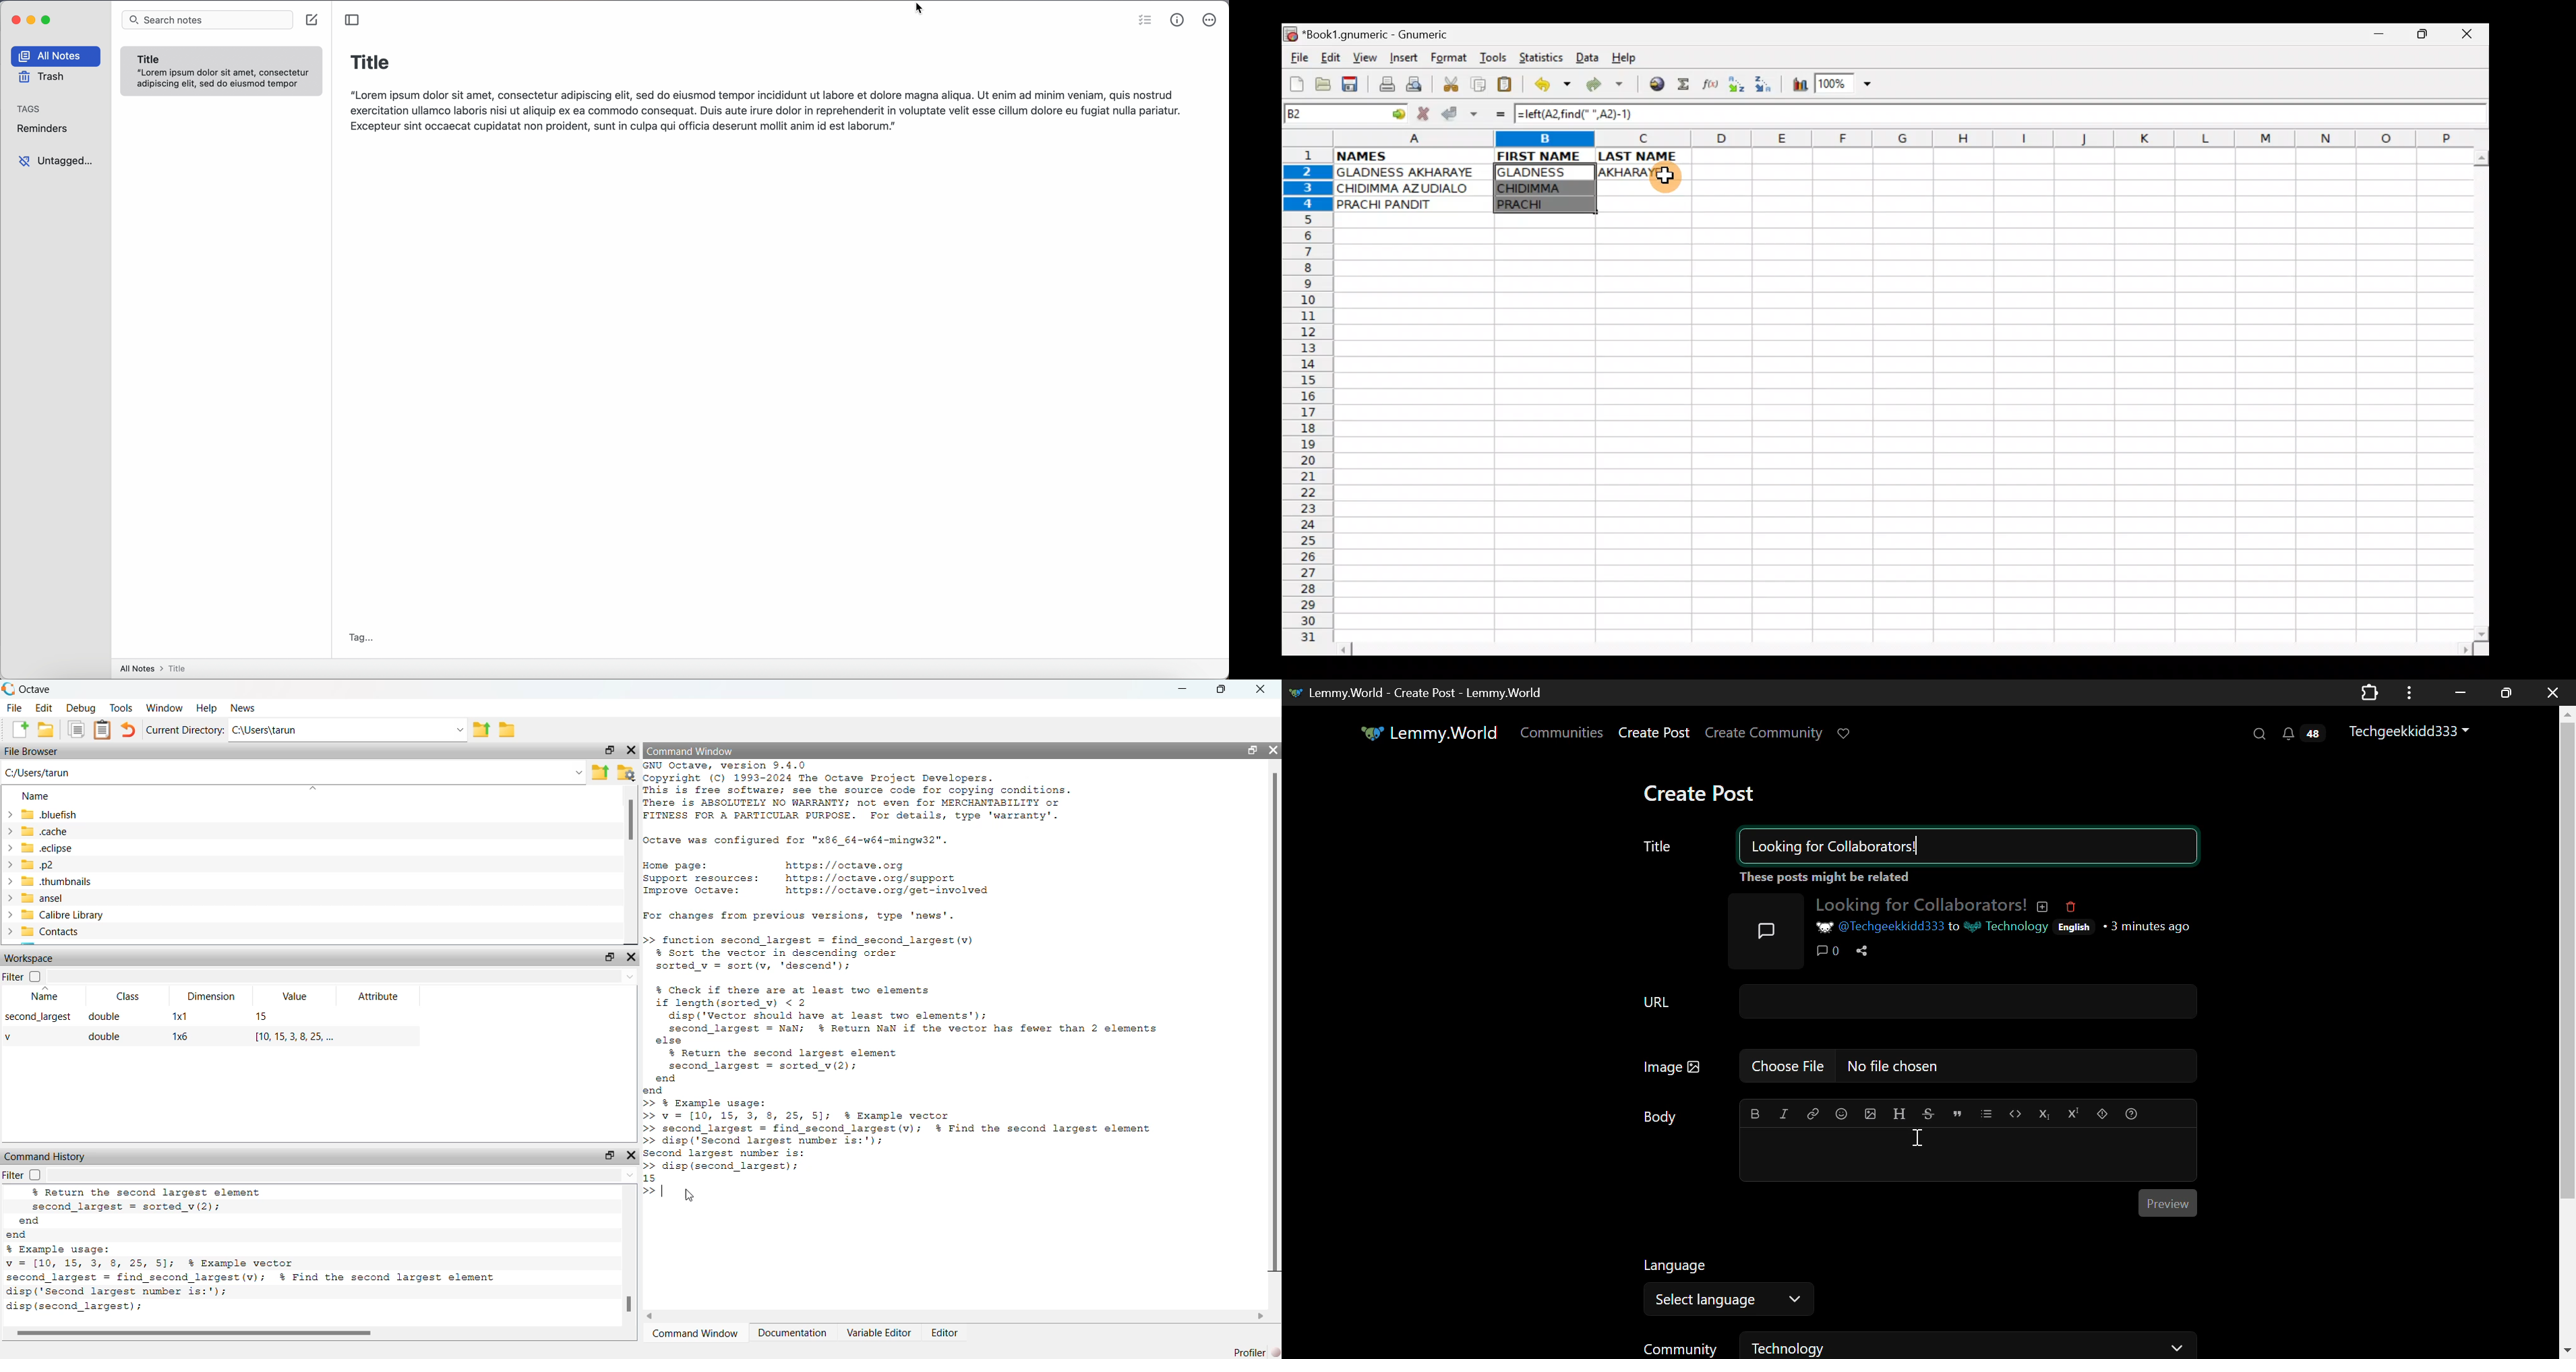  What do you see at coordinates (1796, 86) in the screenshot?
I see `Insert Chart` at bounding box center [1796, 86].